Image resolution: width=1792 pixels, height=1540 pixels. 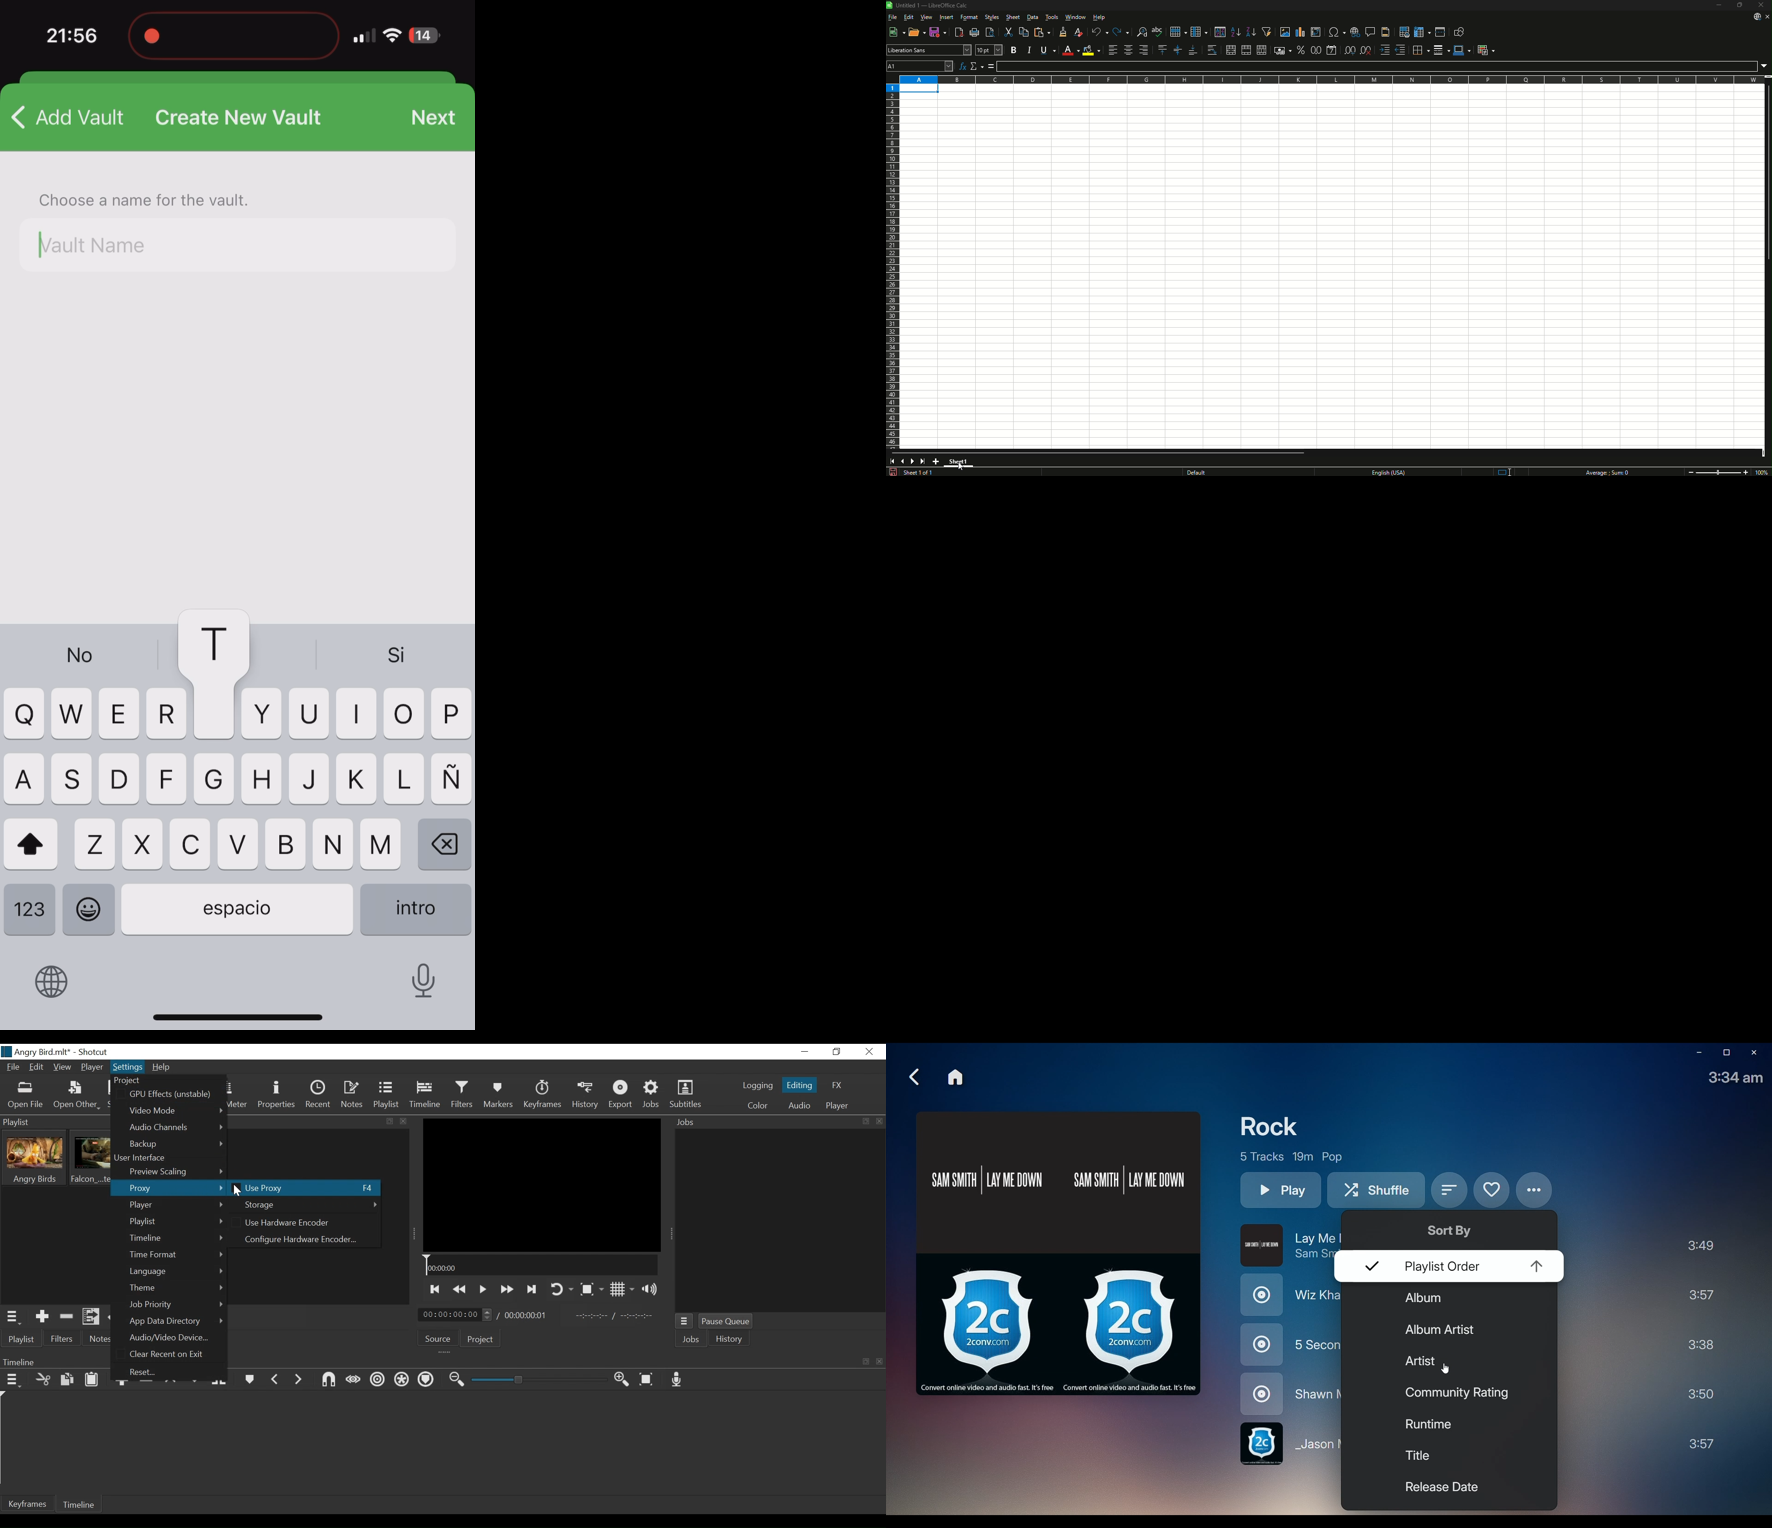 I want to click on Snap, so click(x=326, y=1380).